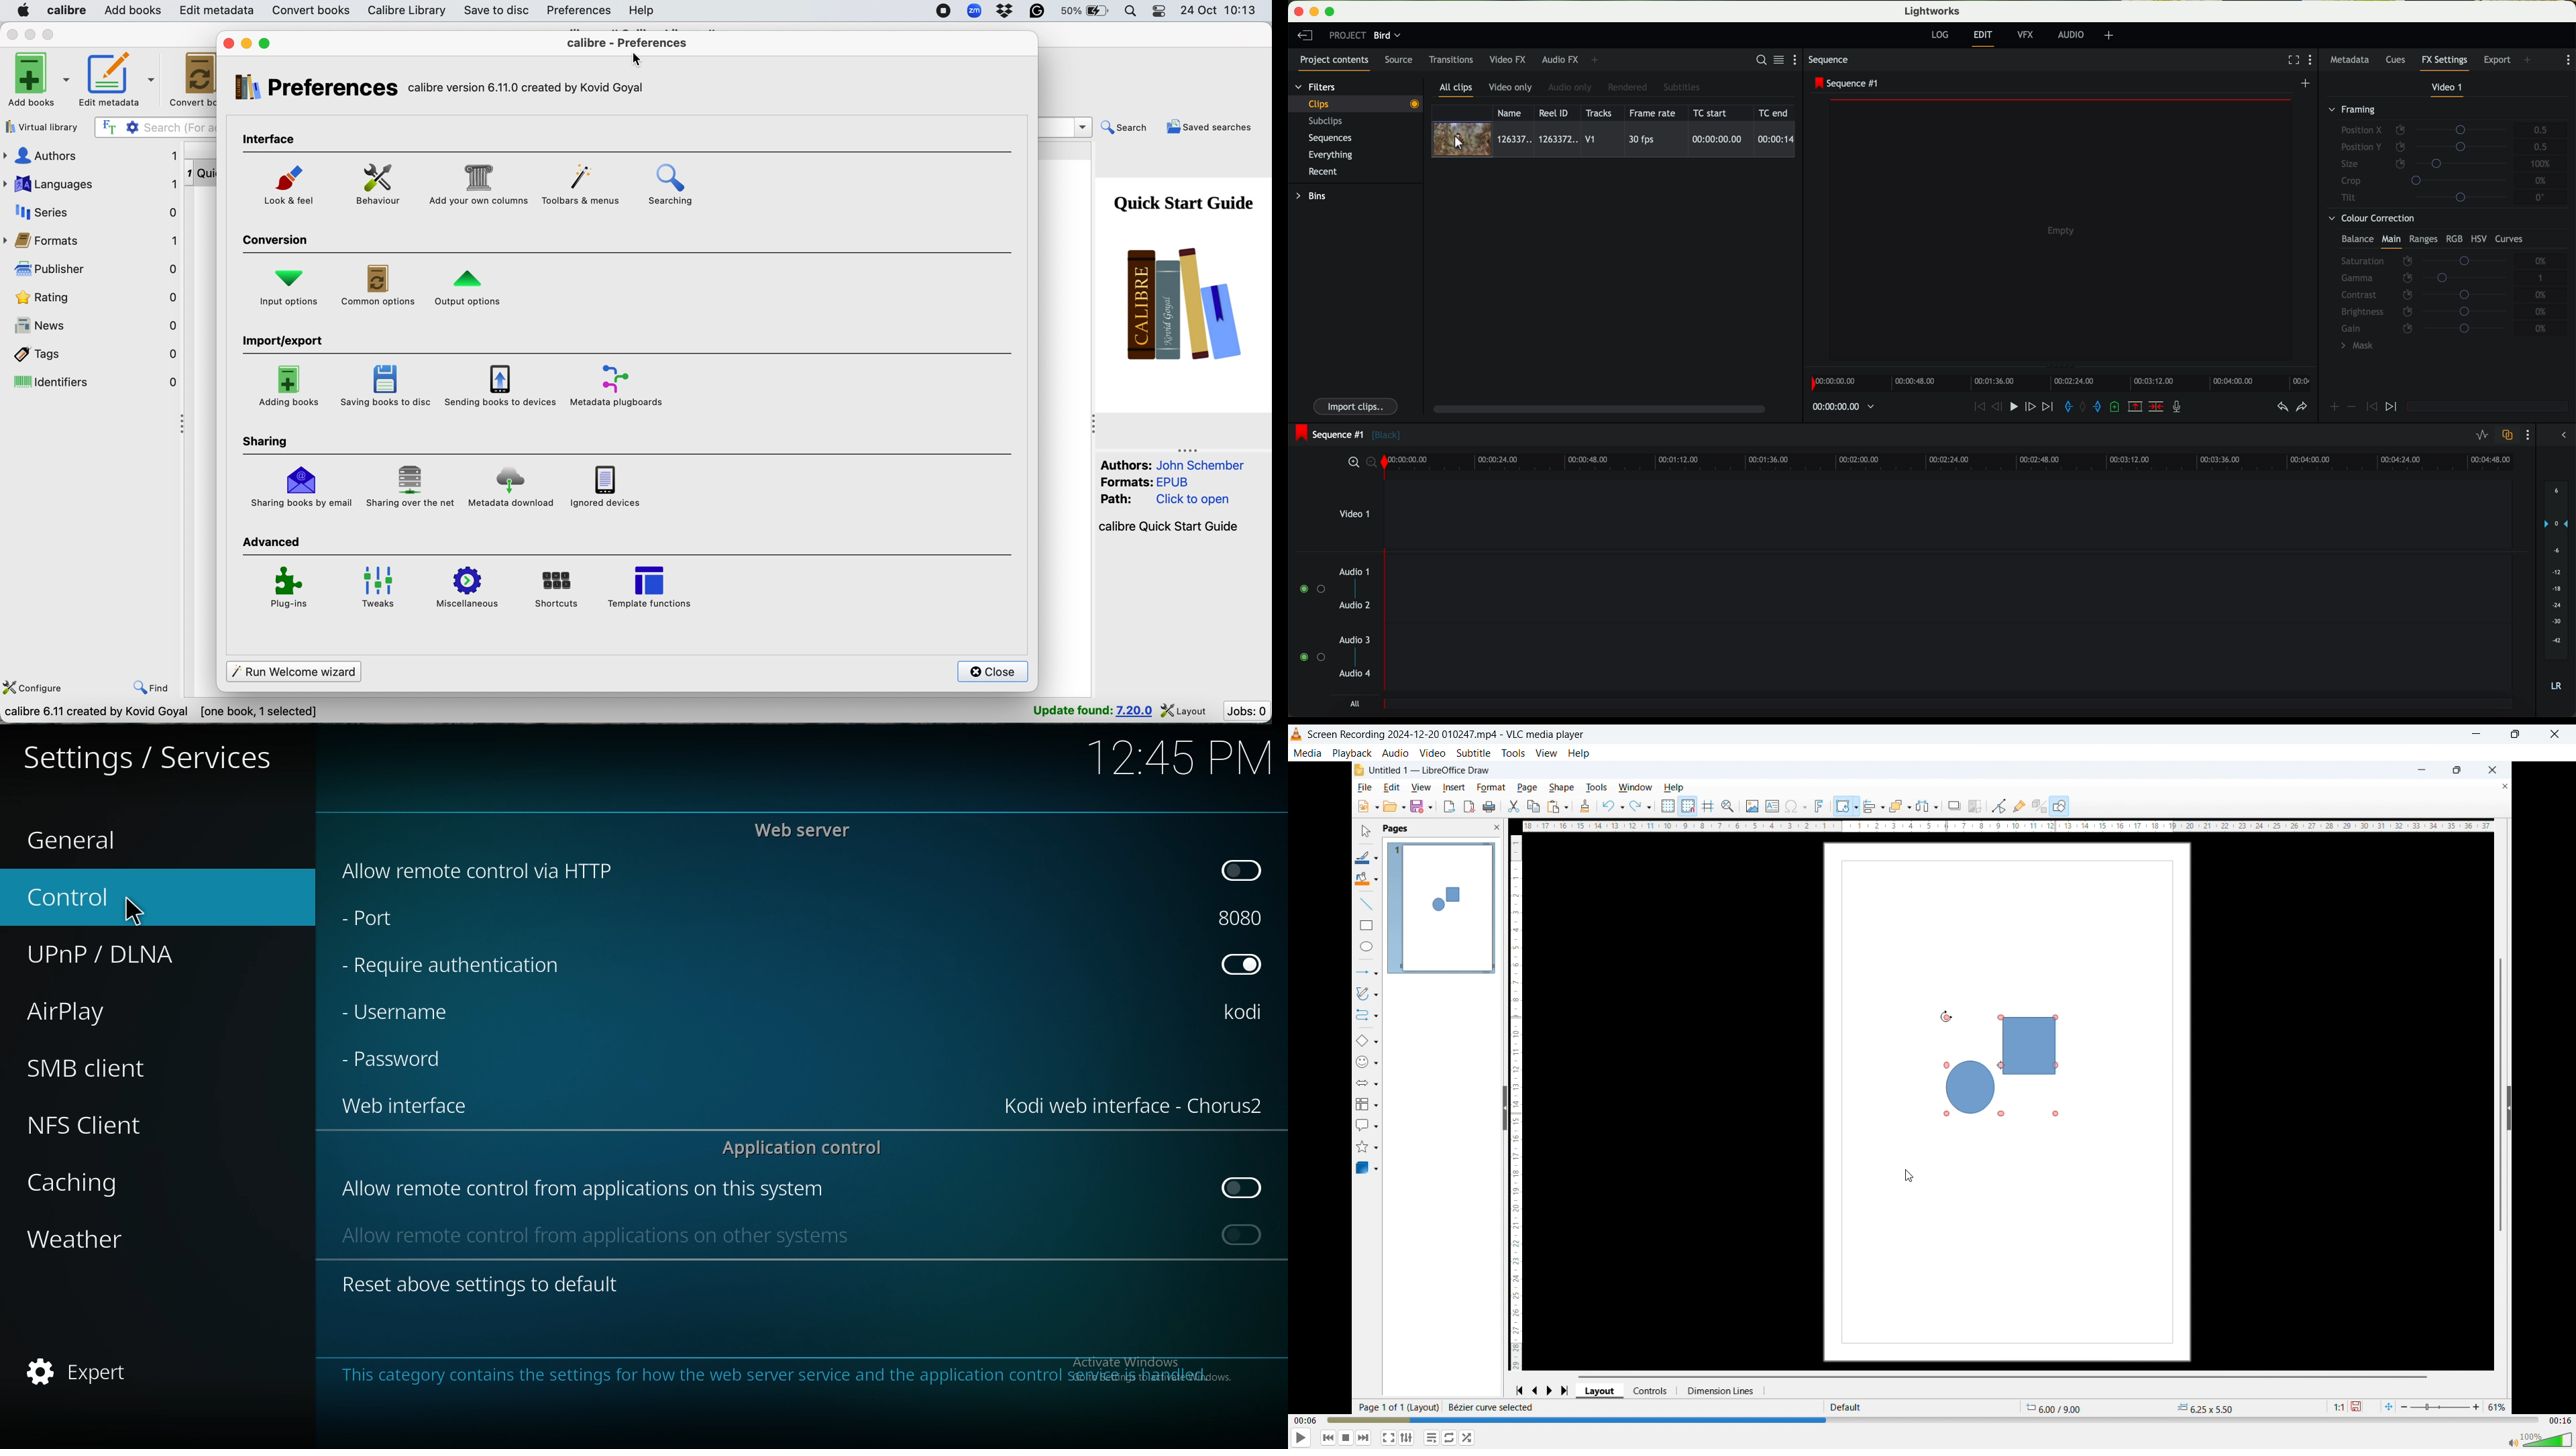  What do you see at coordinates (2541, 131) in the screenshot?
I see `0.5` at bounding box center [2541, 131].